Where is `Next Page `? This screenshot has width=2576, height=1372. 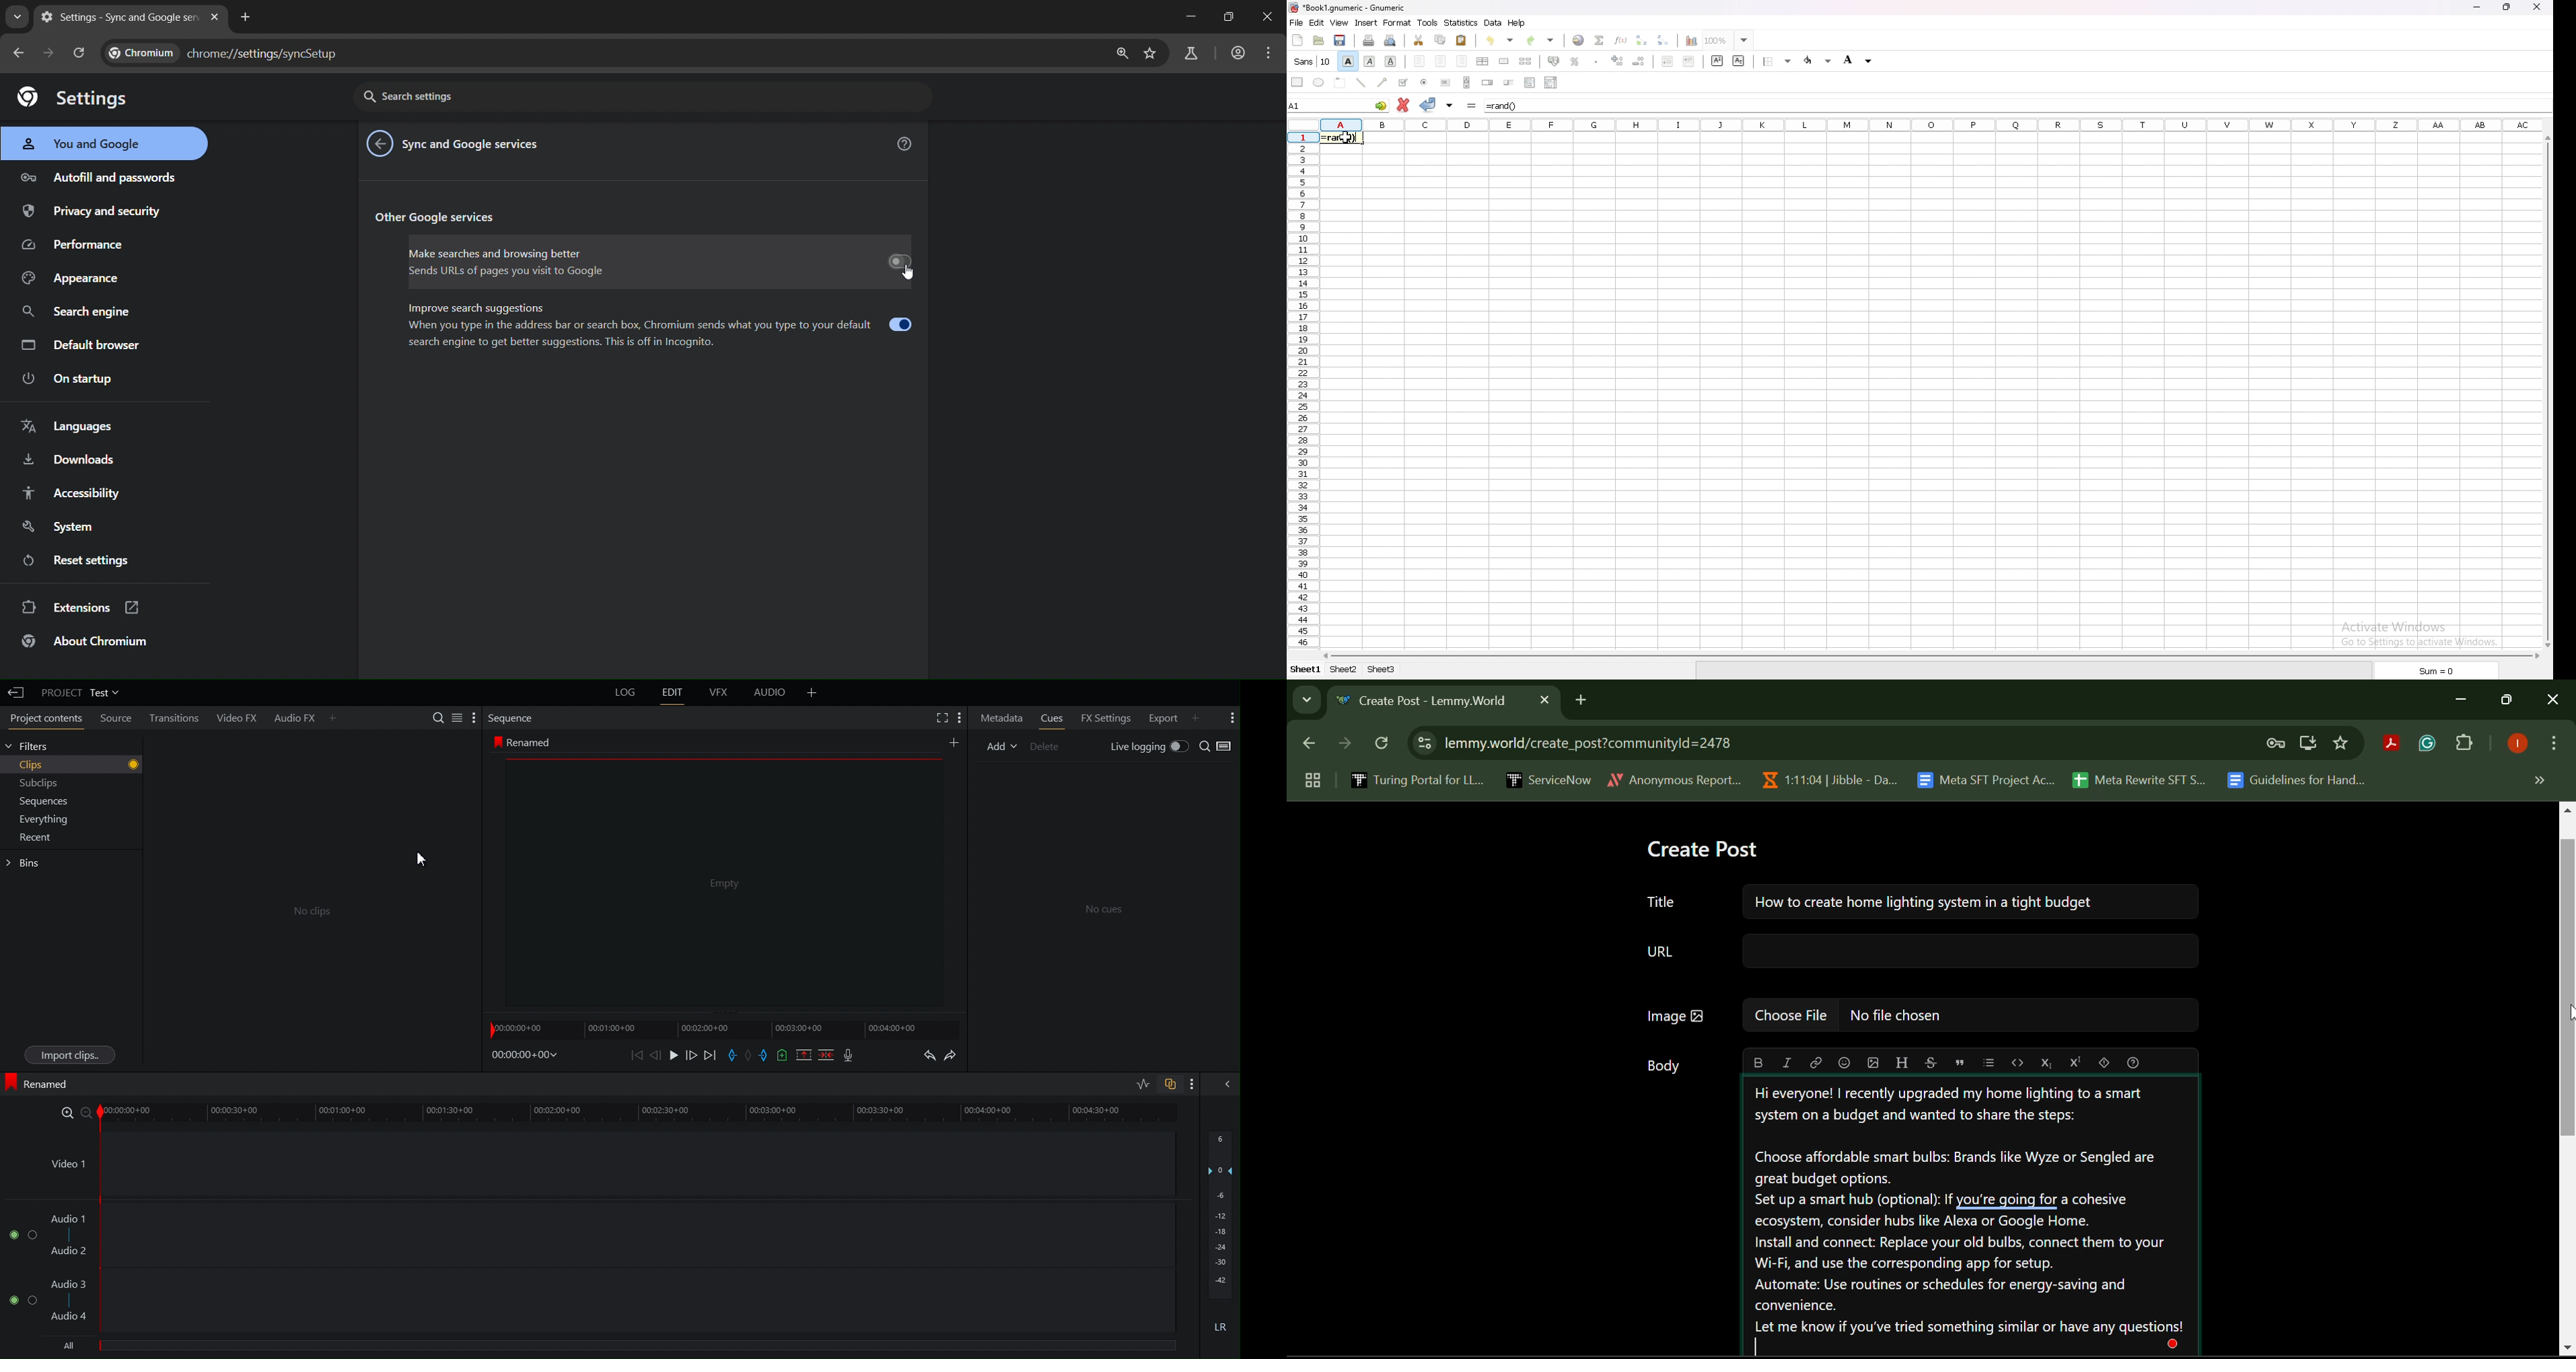 Next Page  is located at coordinates (1343, 747).